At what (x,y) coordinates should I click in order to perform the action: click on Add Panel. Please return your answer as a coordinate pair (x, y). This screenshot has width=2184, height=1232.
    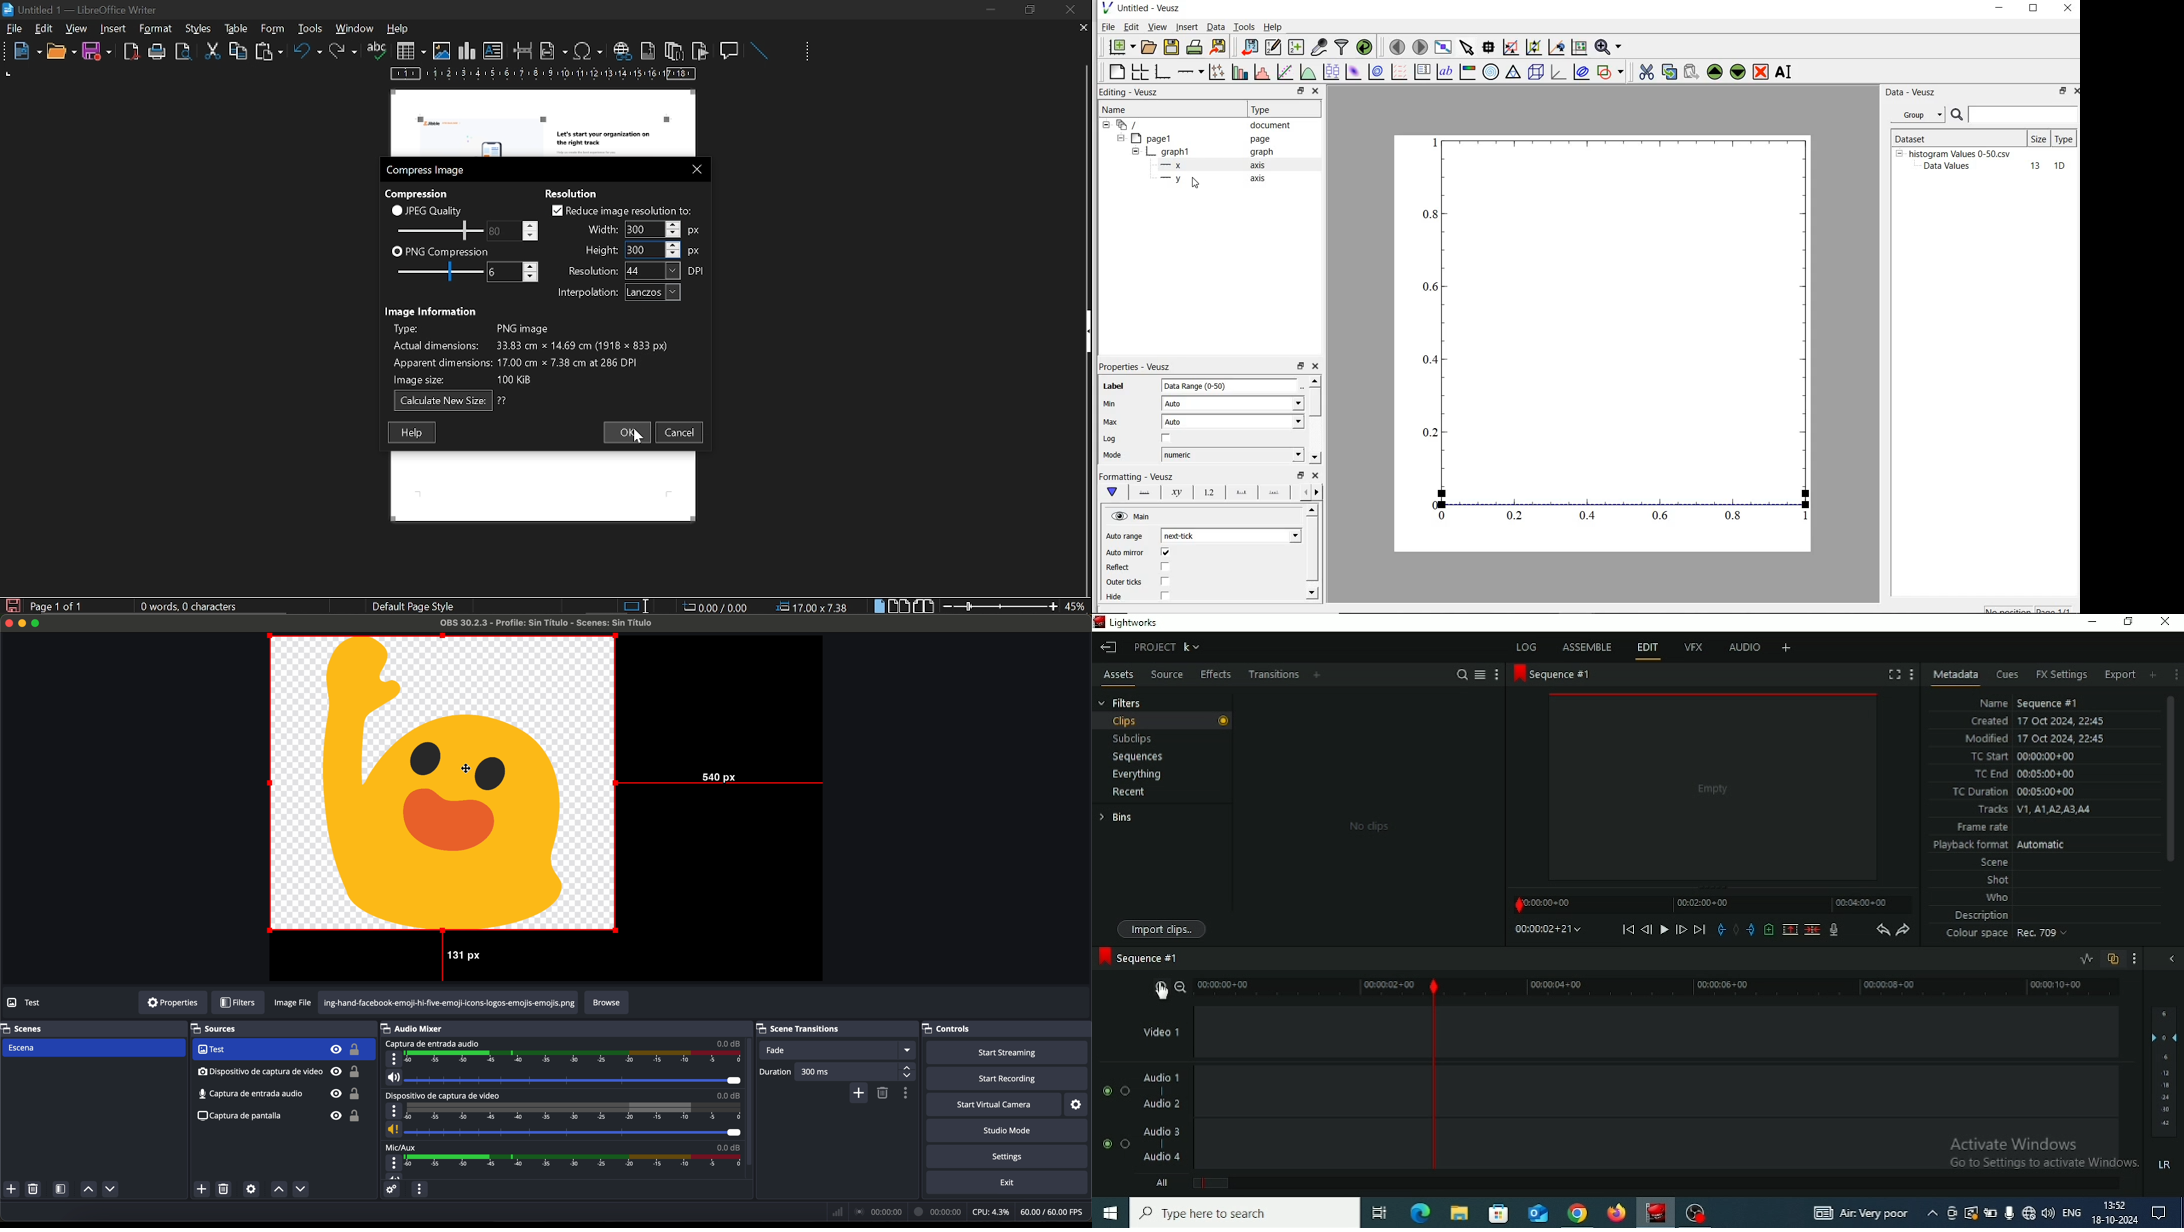
    Looking at the image, I should click on (2153, 675).